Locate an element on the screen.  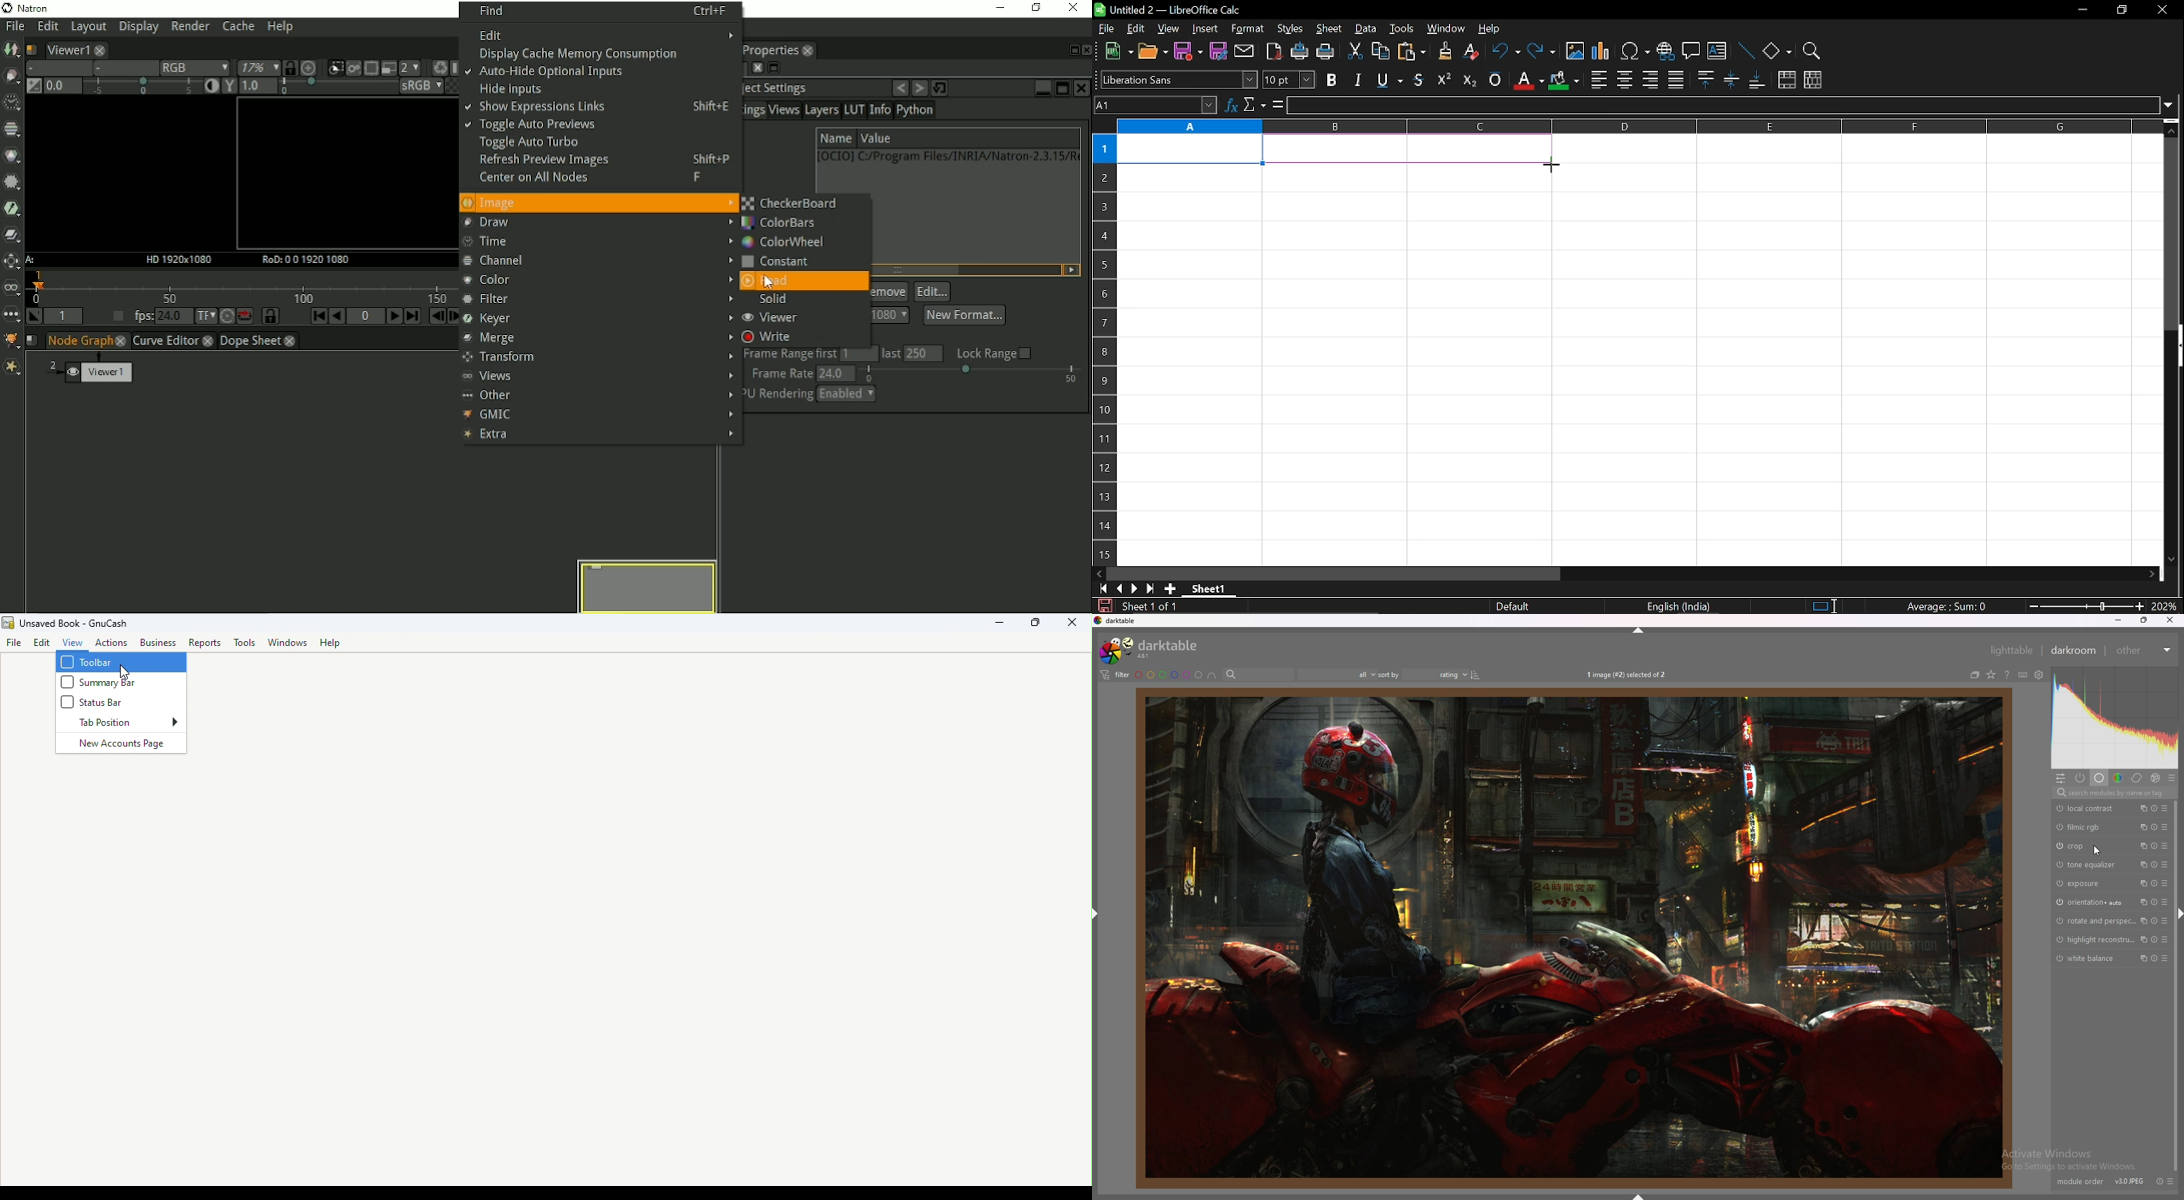
bold is located at coordinates (1332, 80).